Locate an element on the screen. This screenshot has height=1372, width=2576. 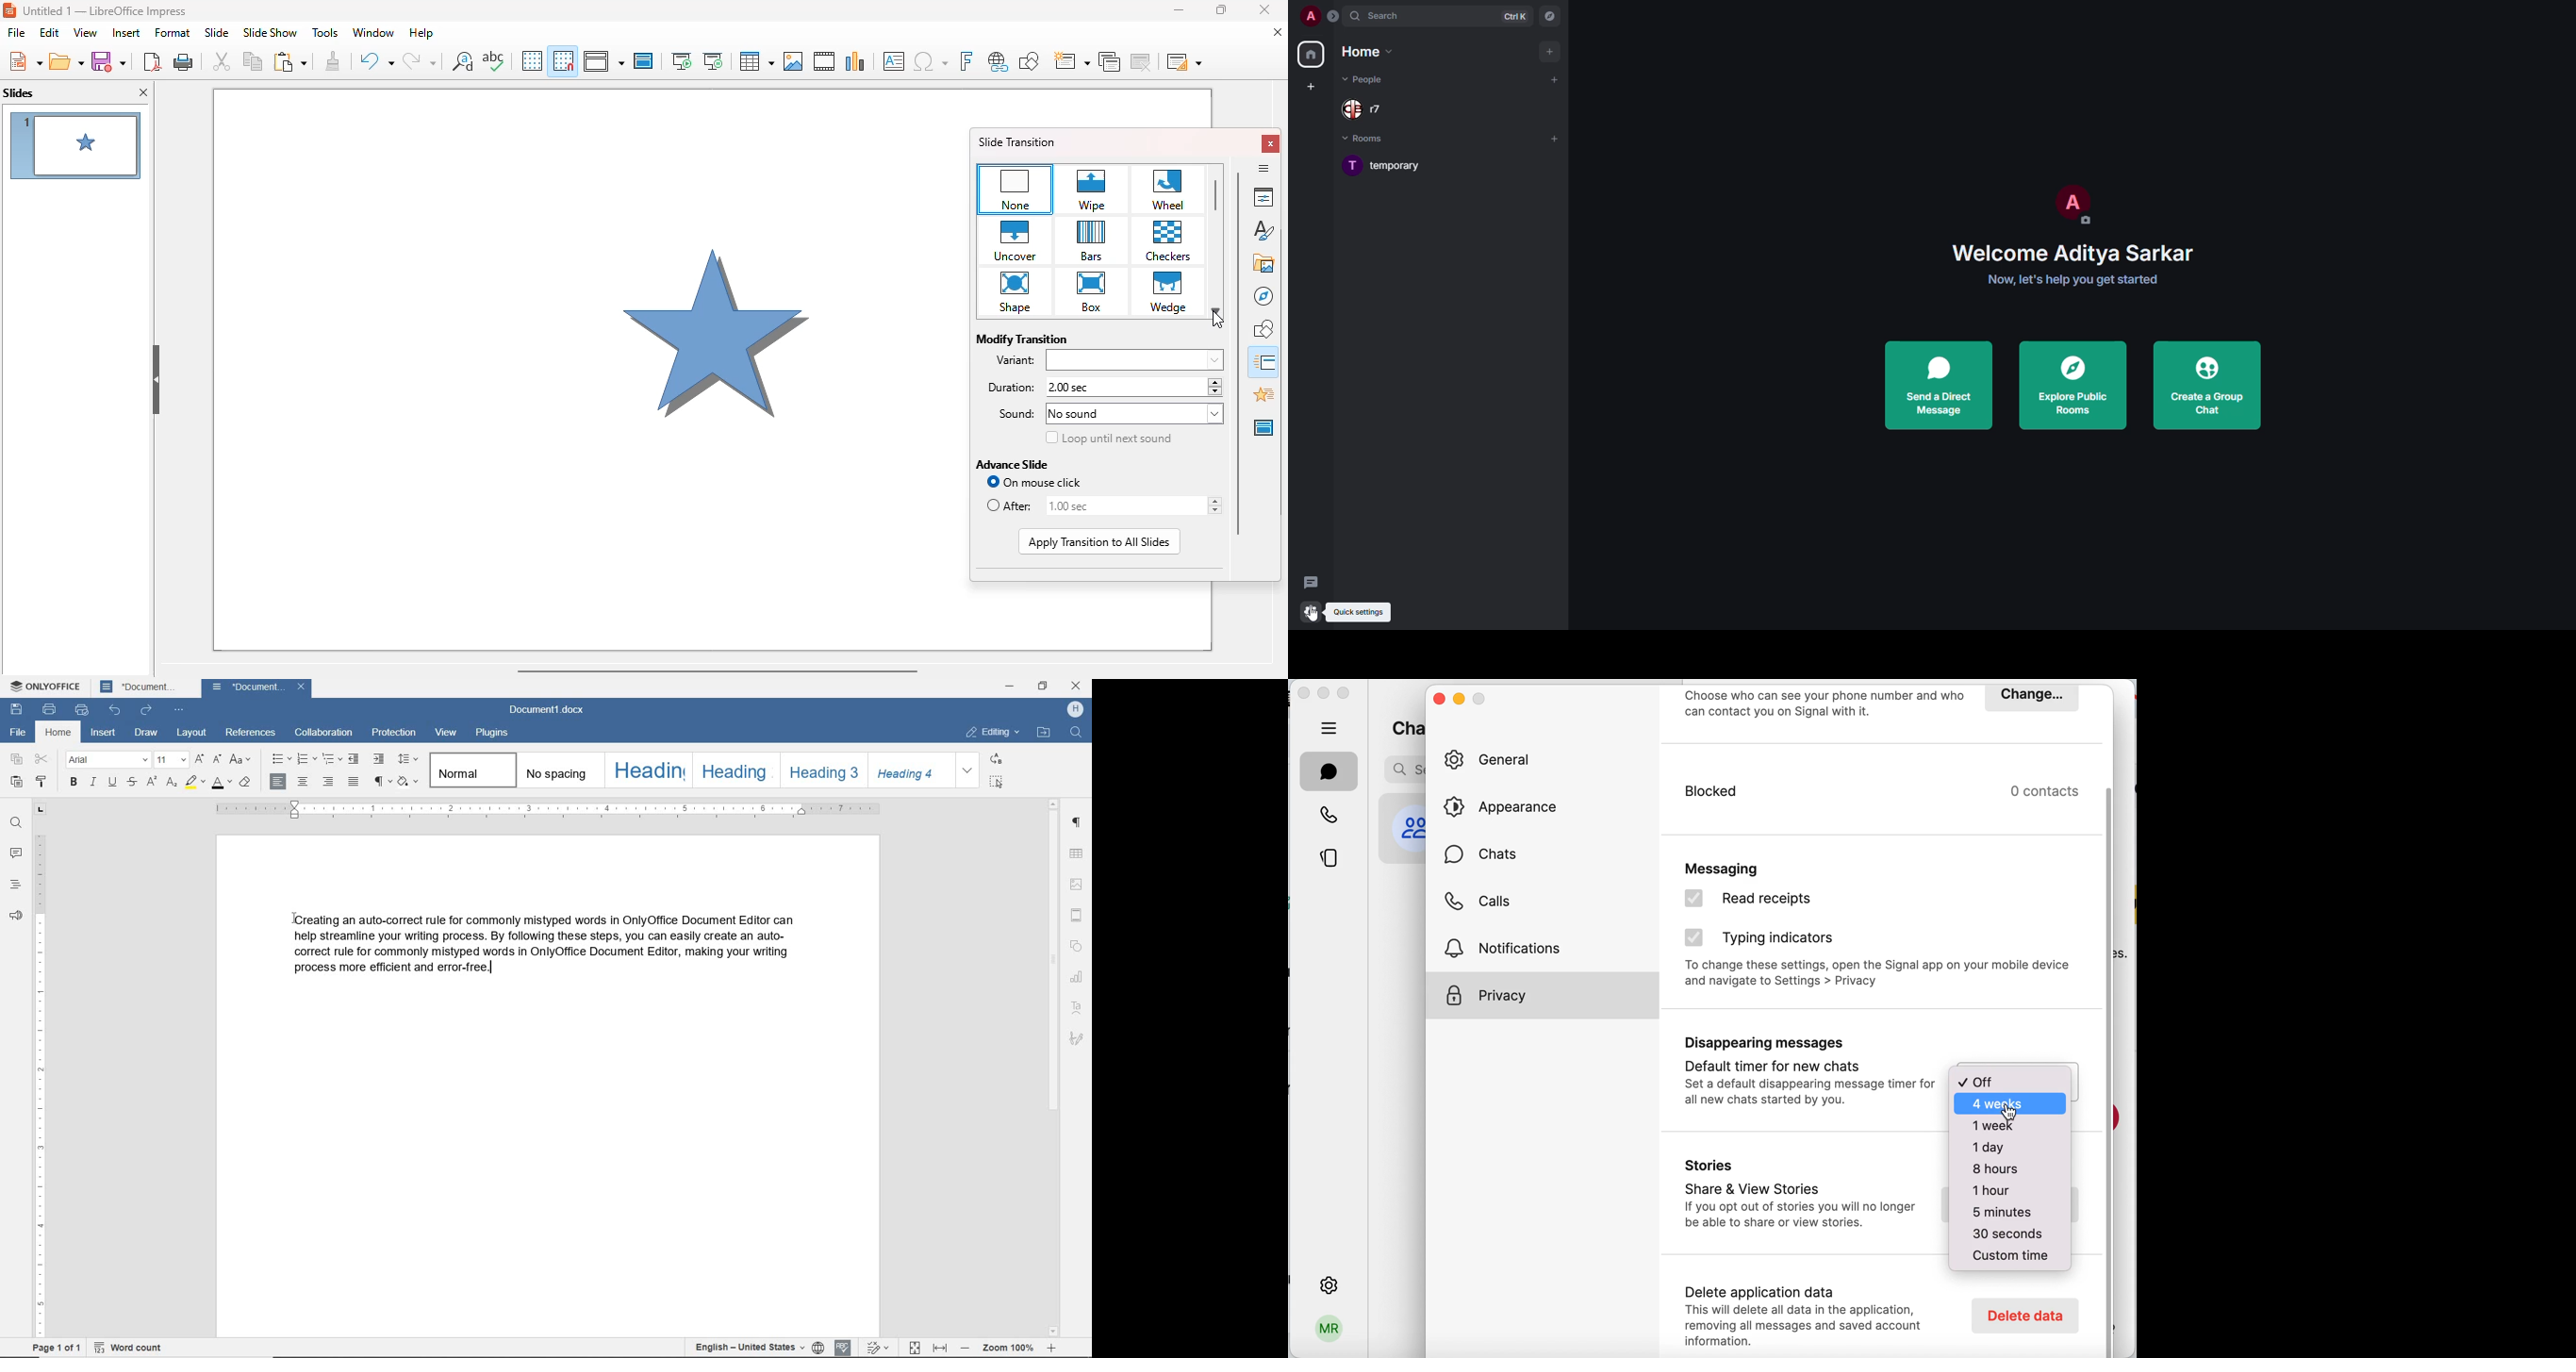
profile pic is located at coordinates (2073, 203).